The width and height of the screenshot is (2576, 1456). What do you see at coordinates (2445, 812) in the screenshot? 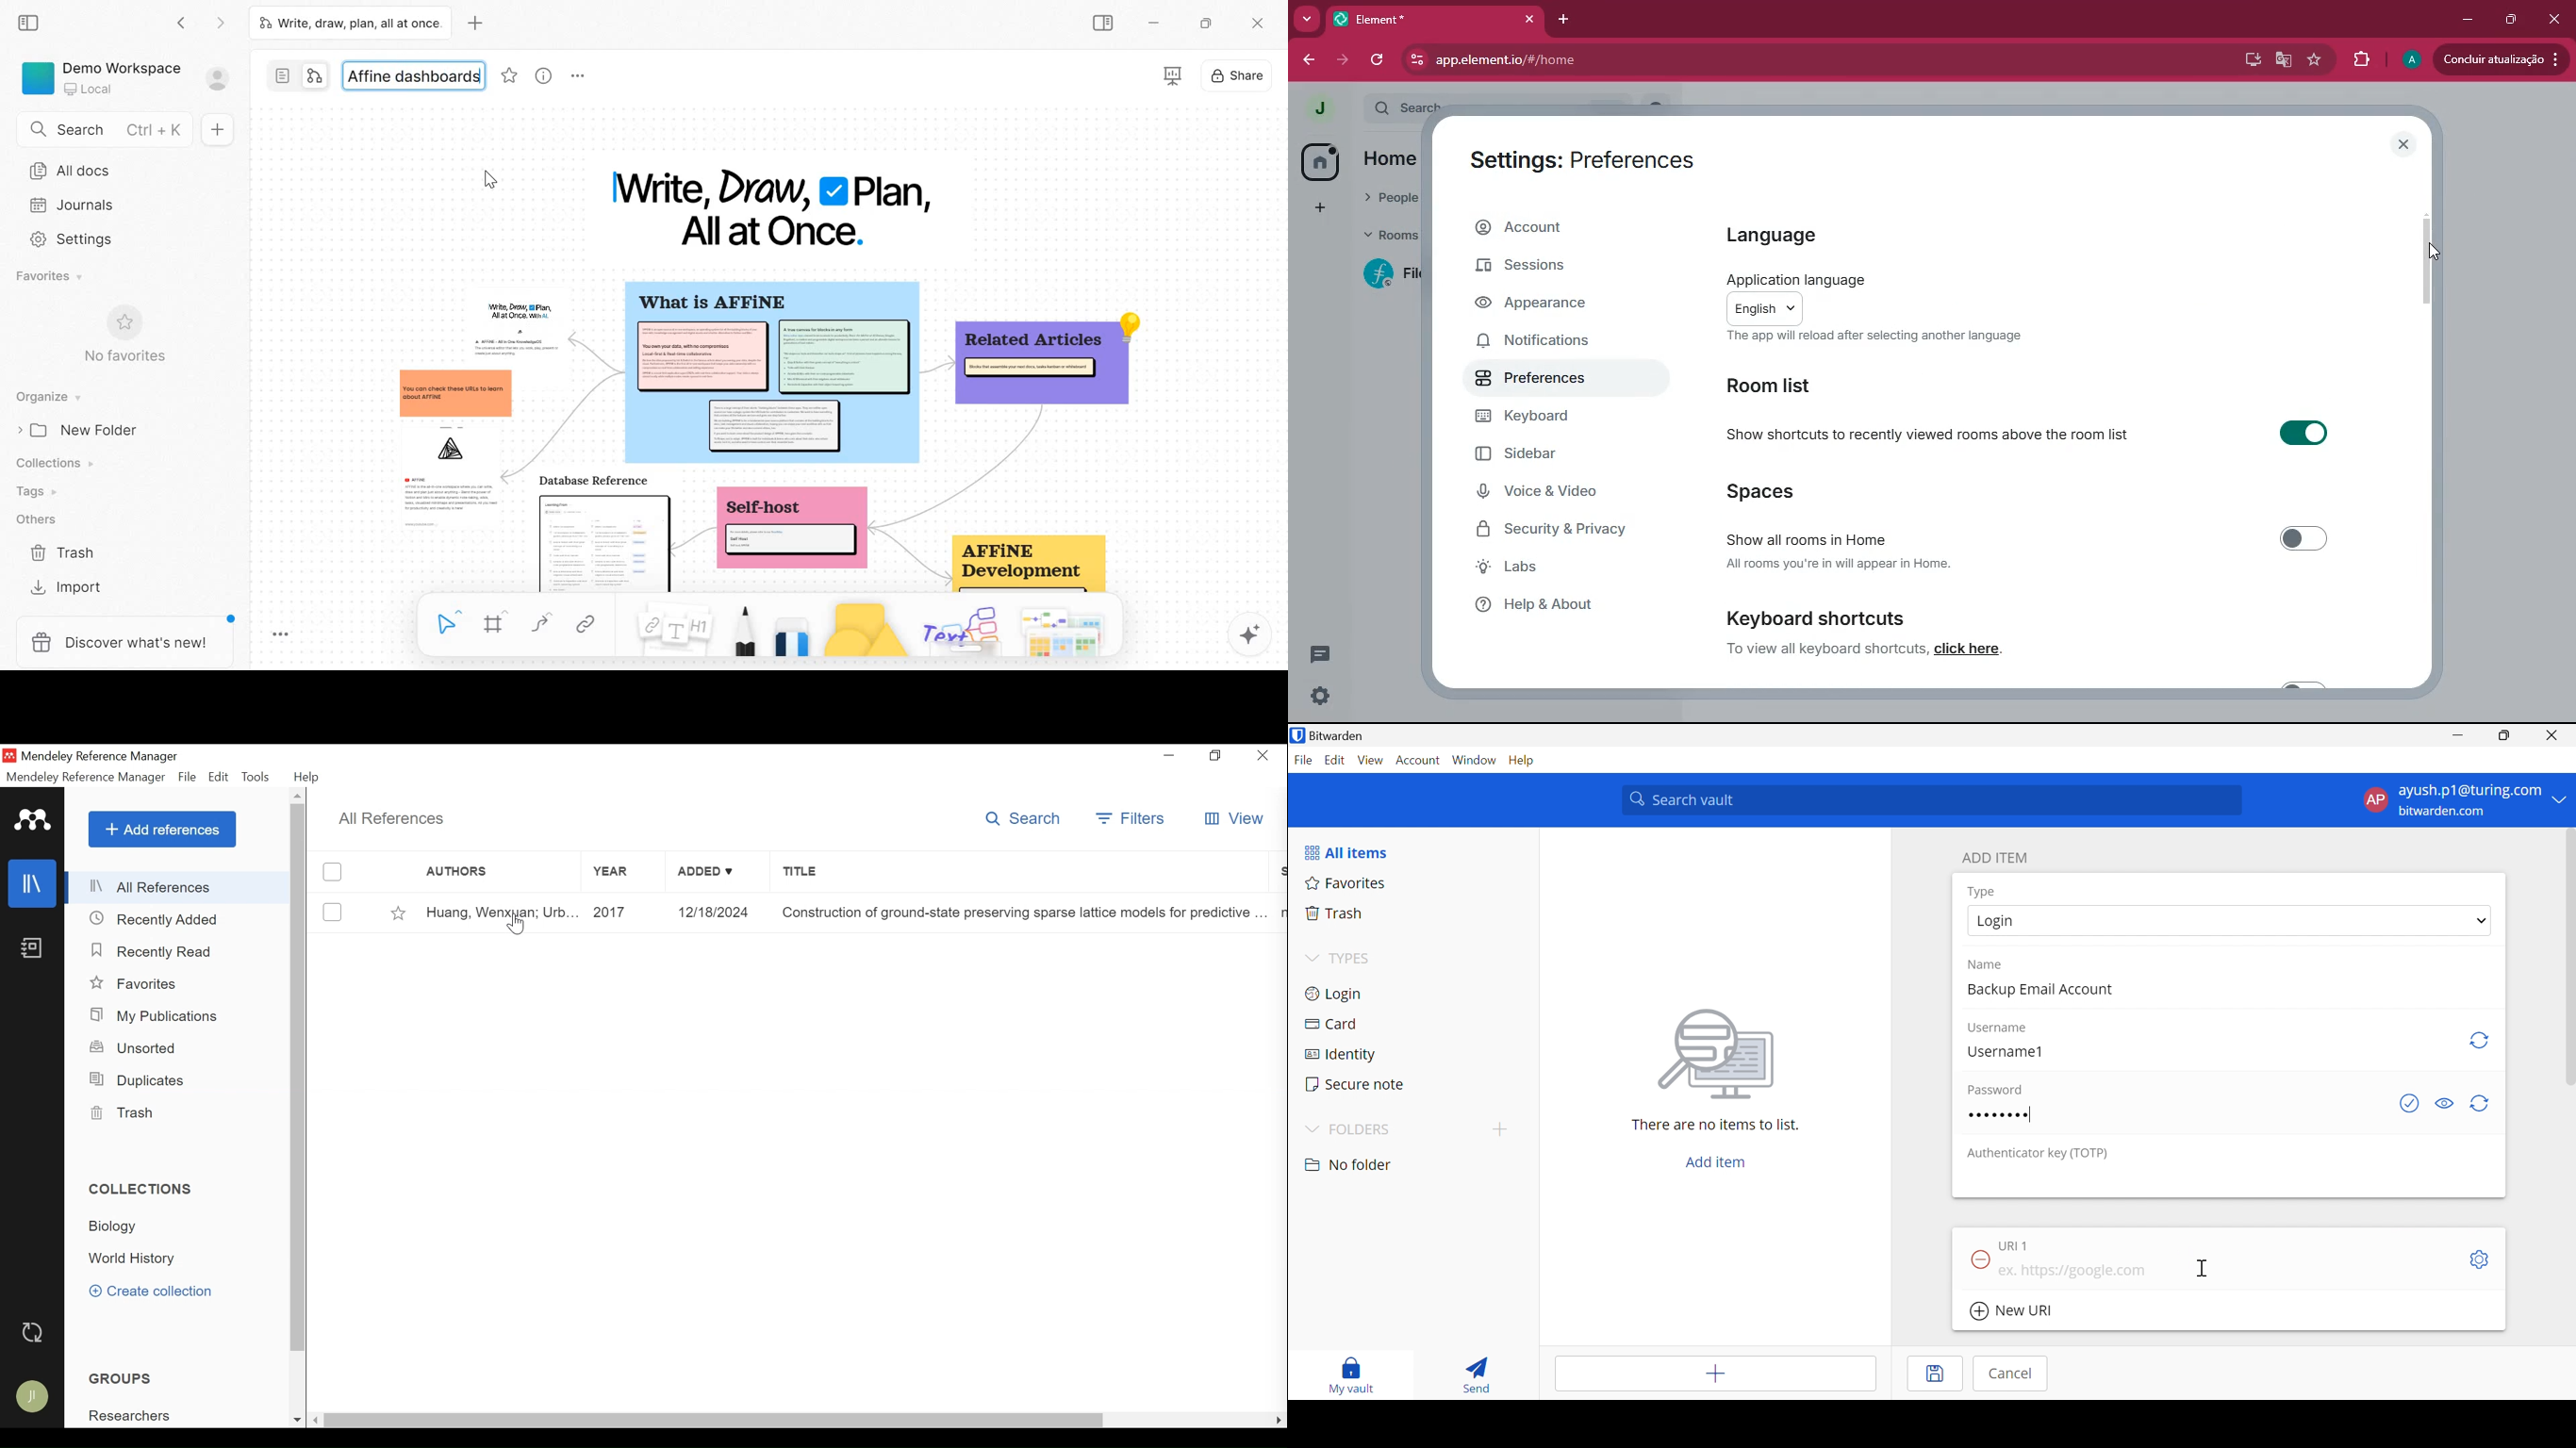
I see `bitwarden.com` at bounding box center [2445, 812].